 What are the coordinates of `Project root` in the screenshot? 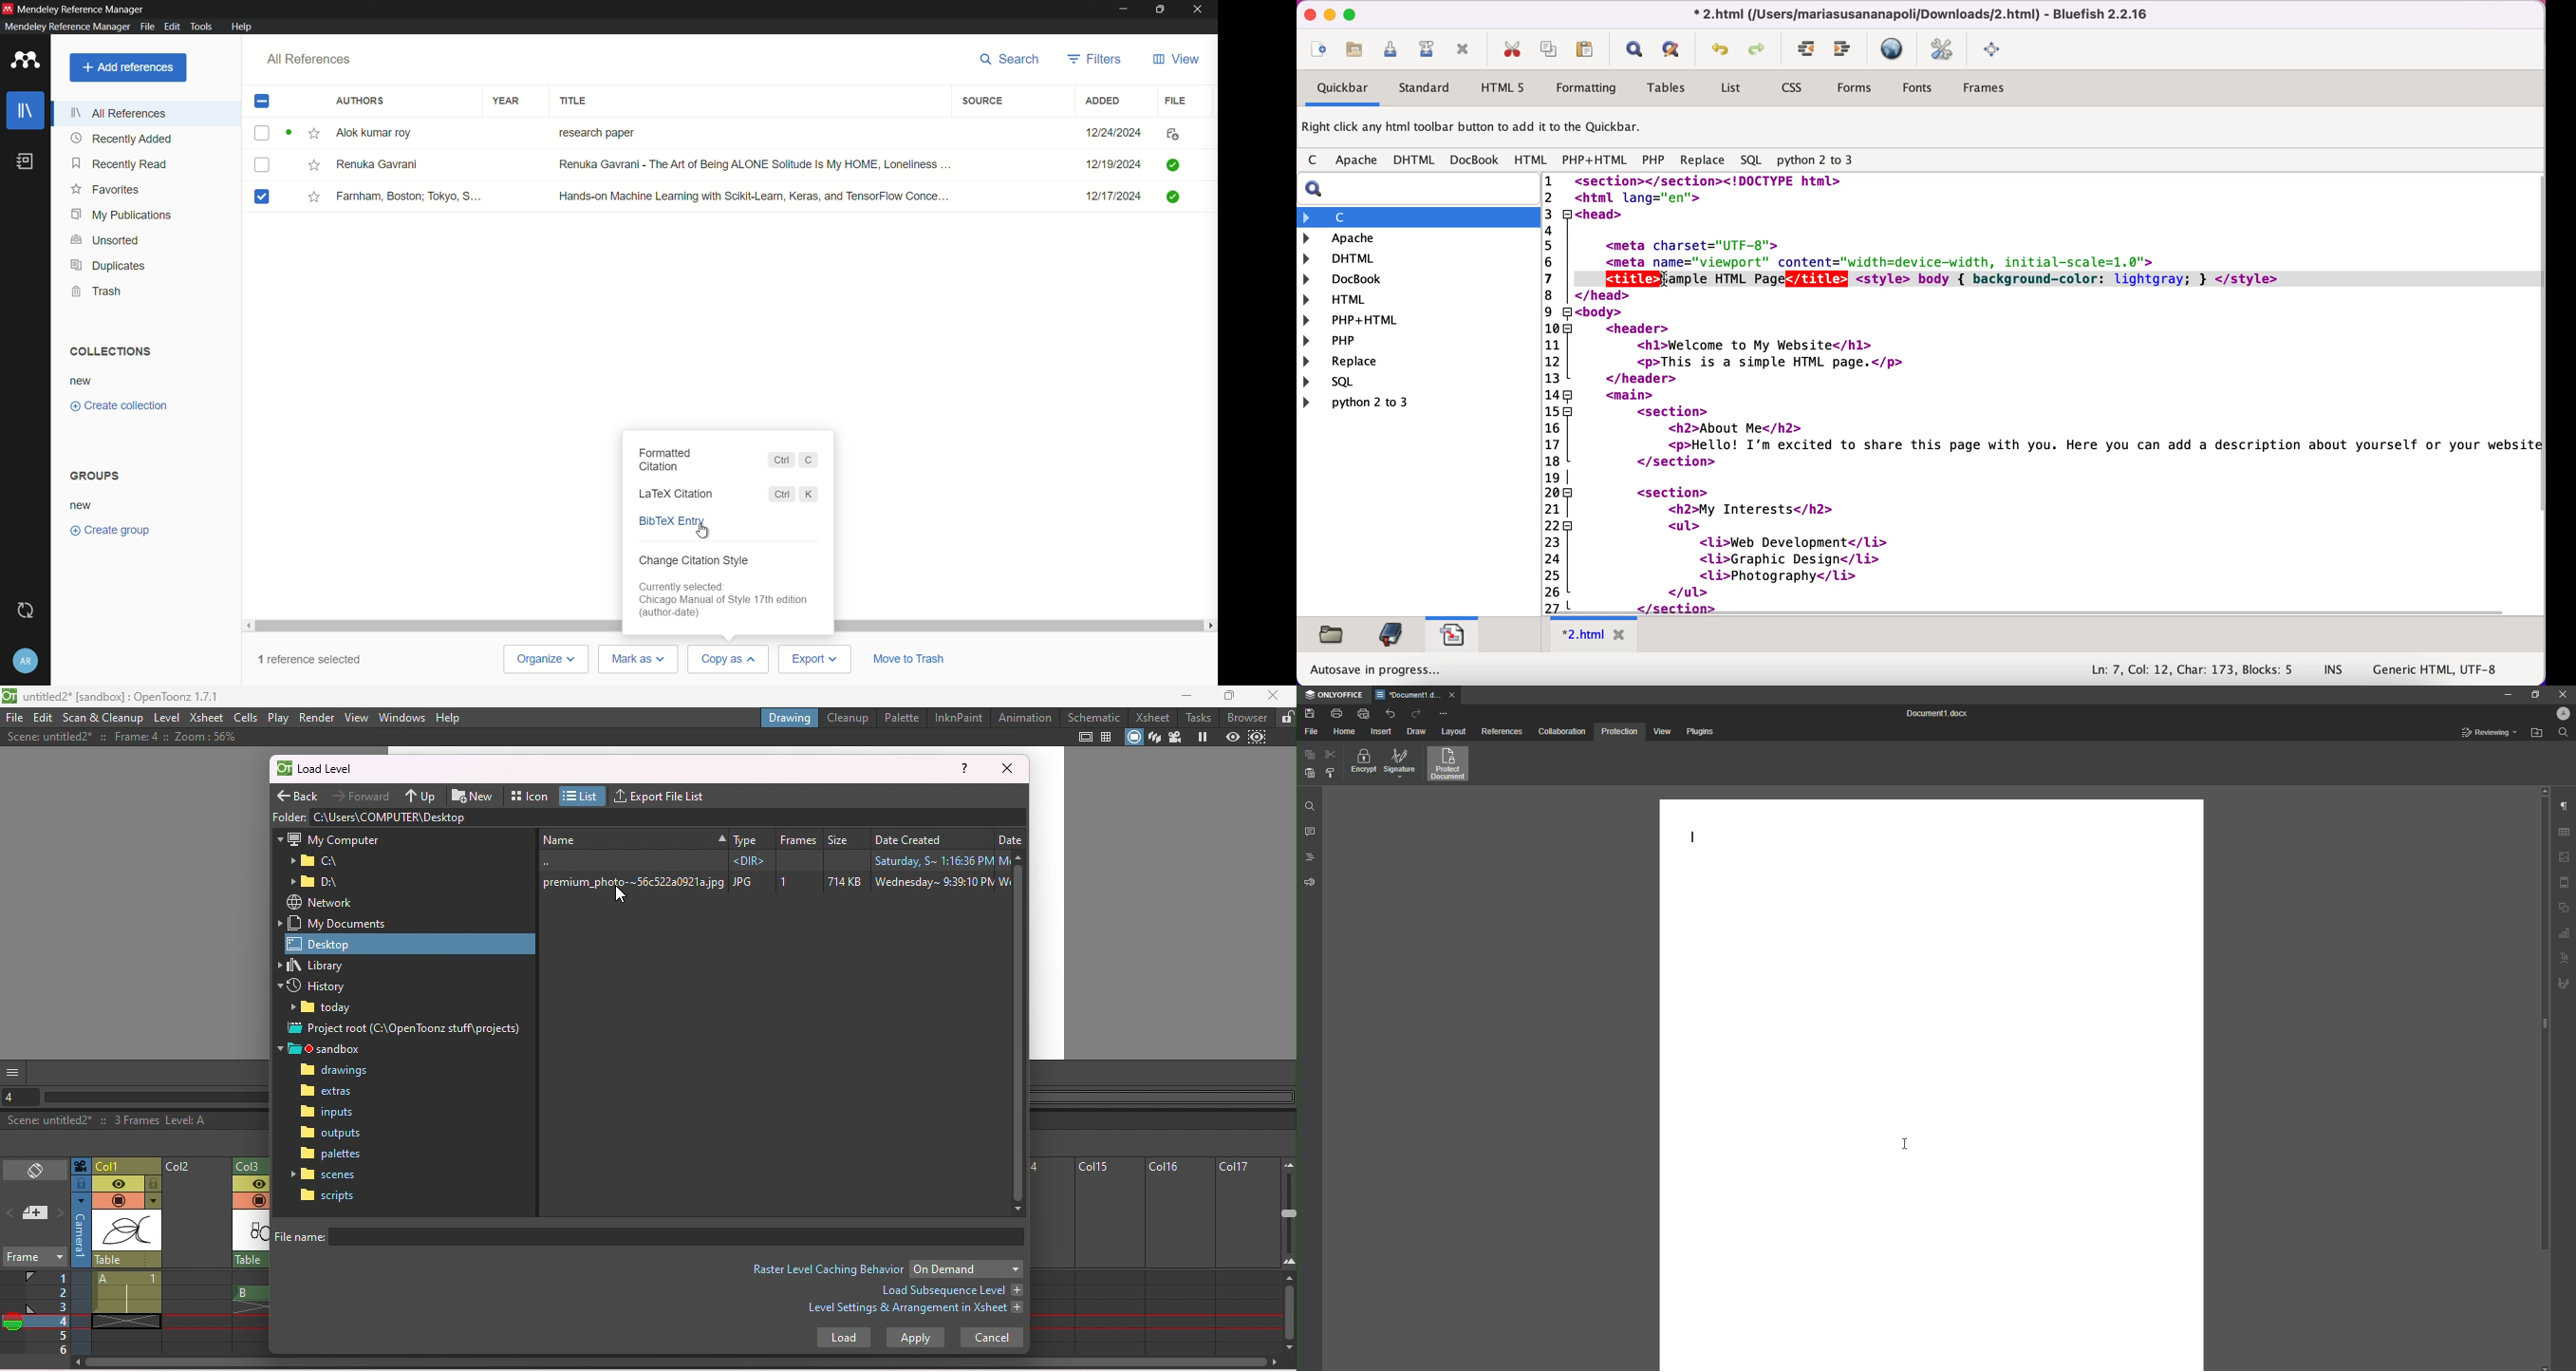 It's located at (406, 1030).